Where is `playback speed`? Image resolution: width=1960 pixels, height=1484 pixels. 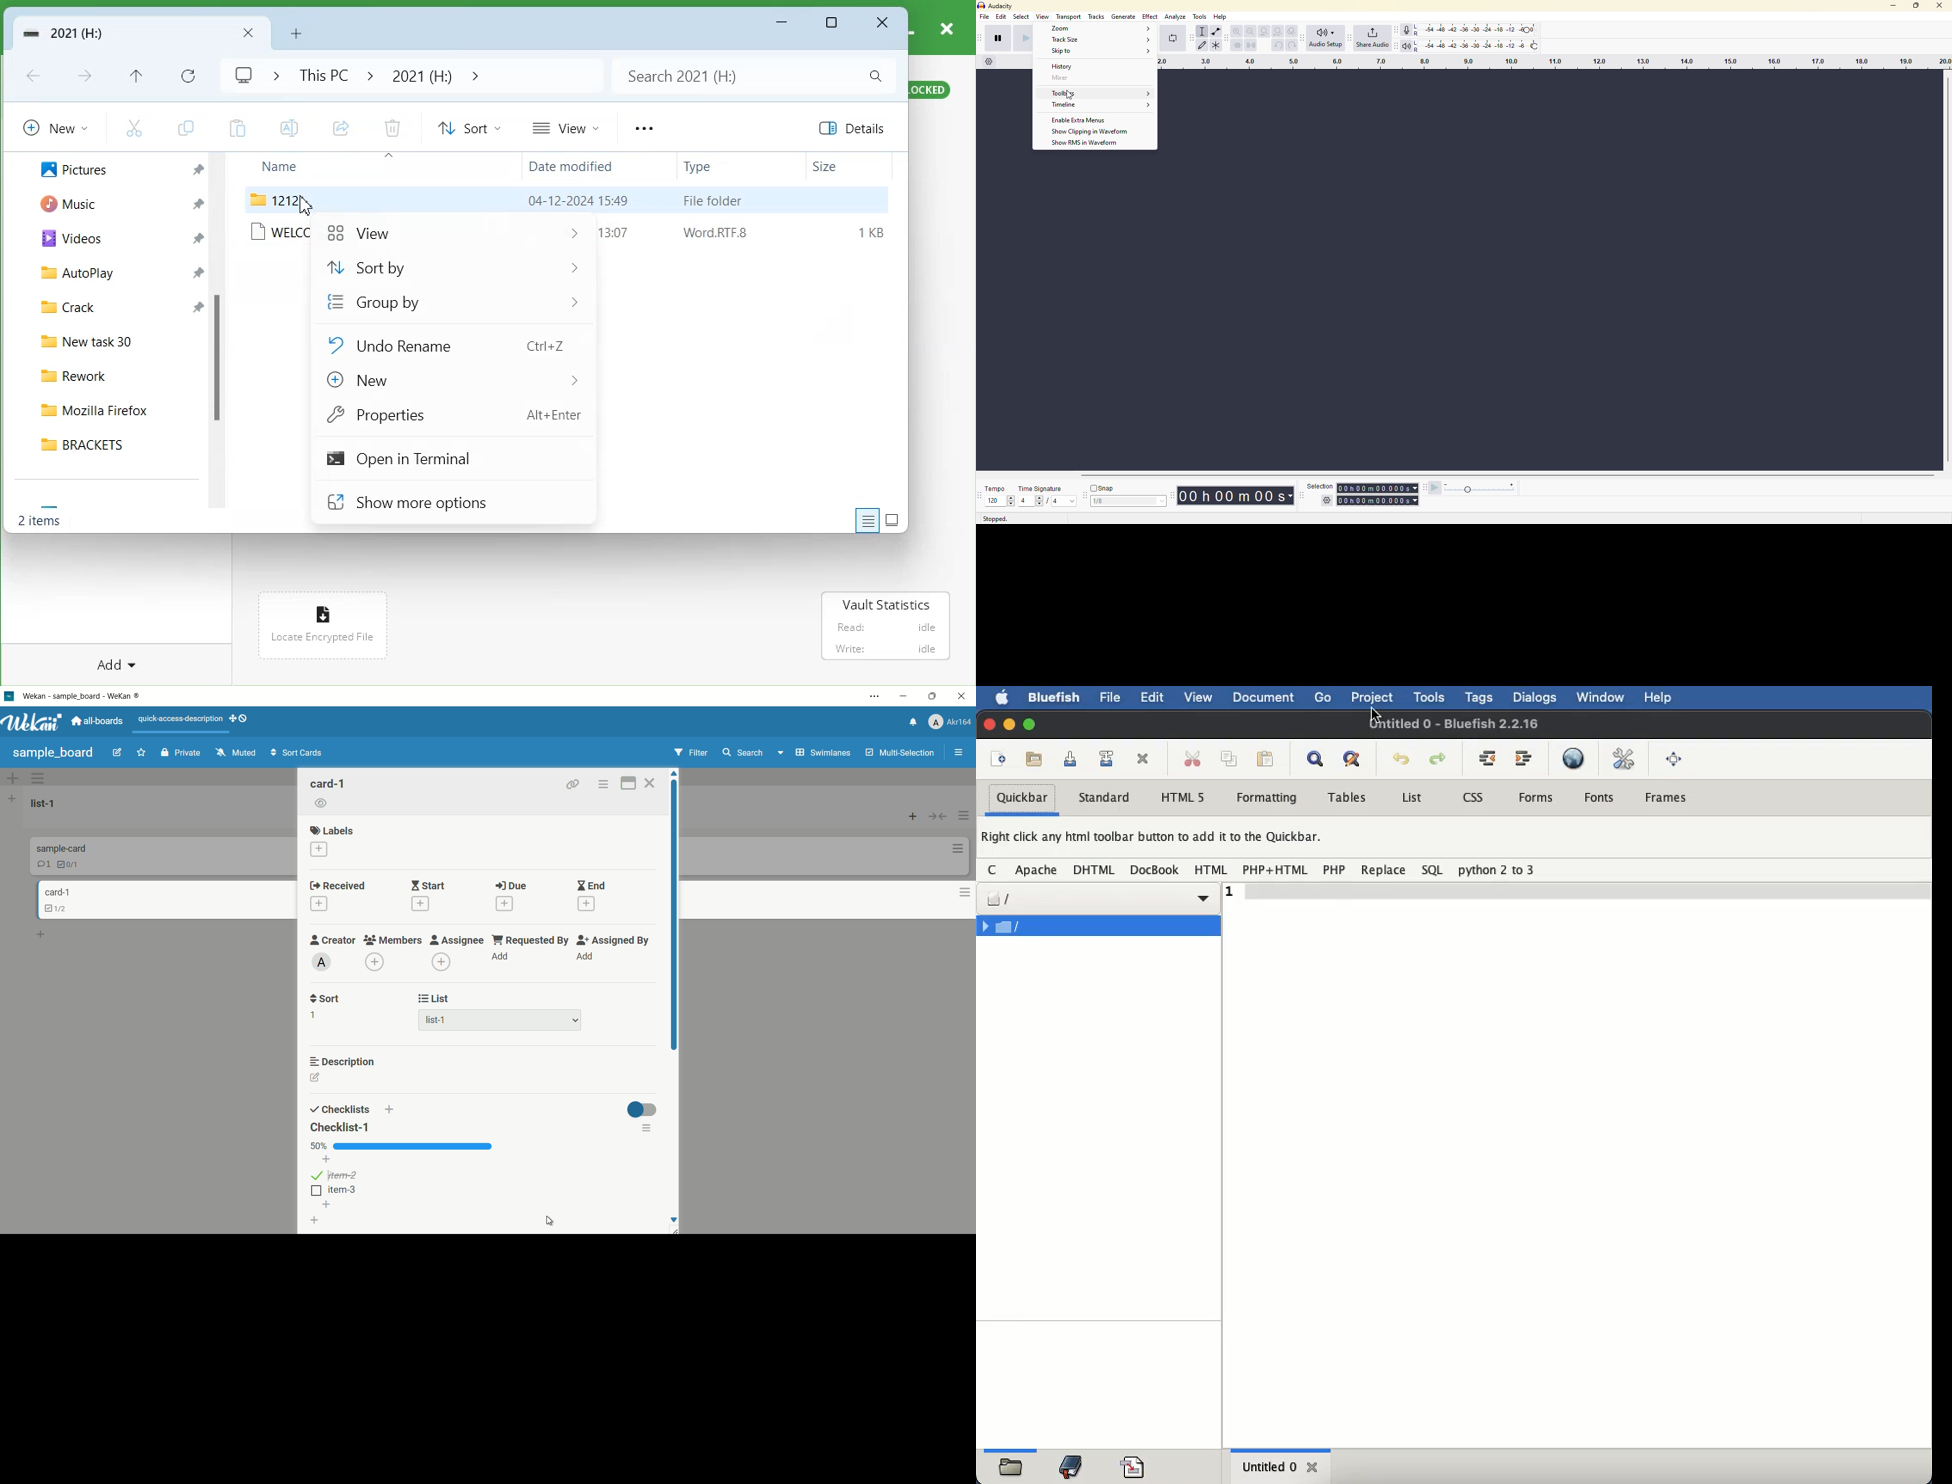 playback speed is located at coordinates (1481, 489).